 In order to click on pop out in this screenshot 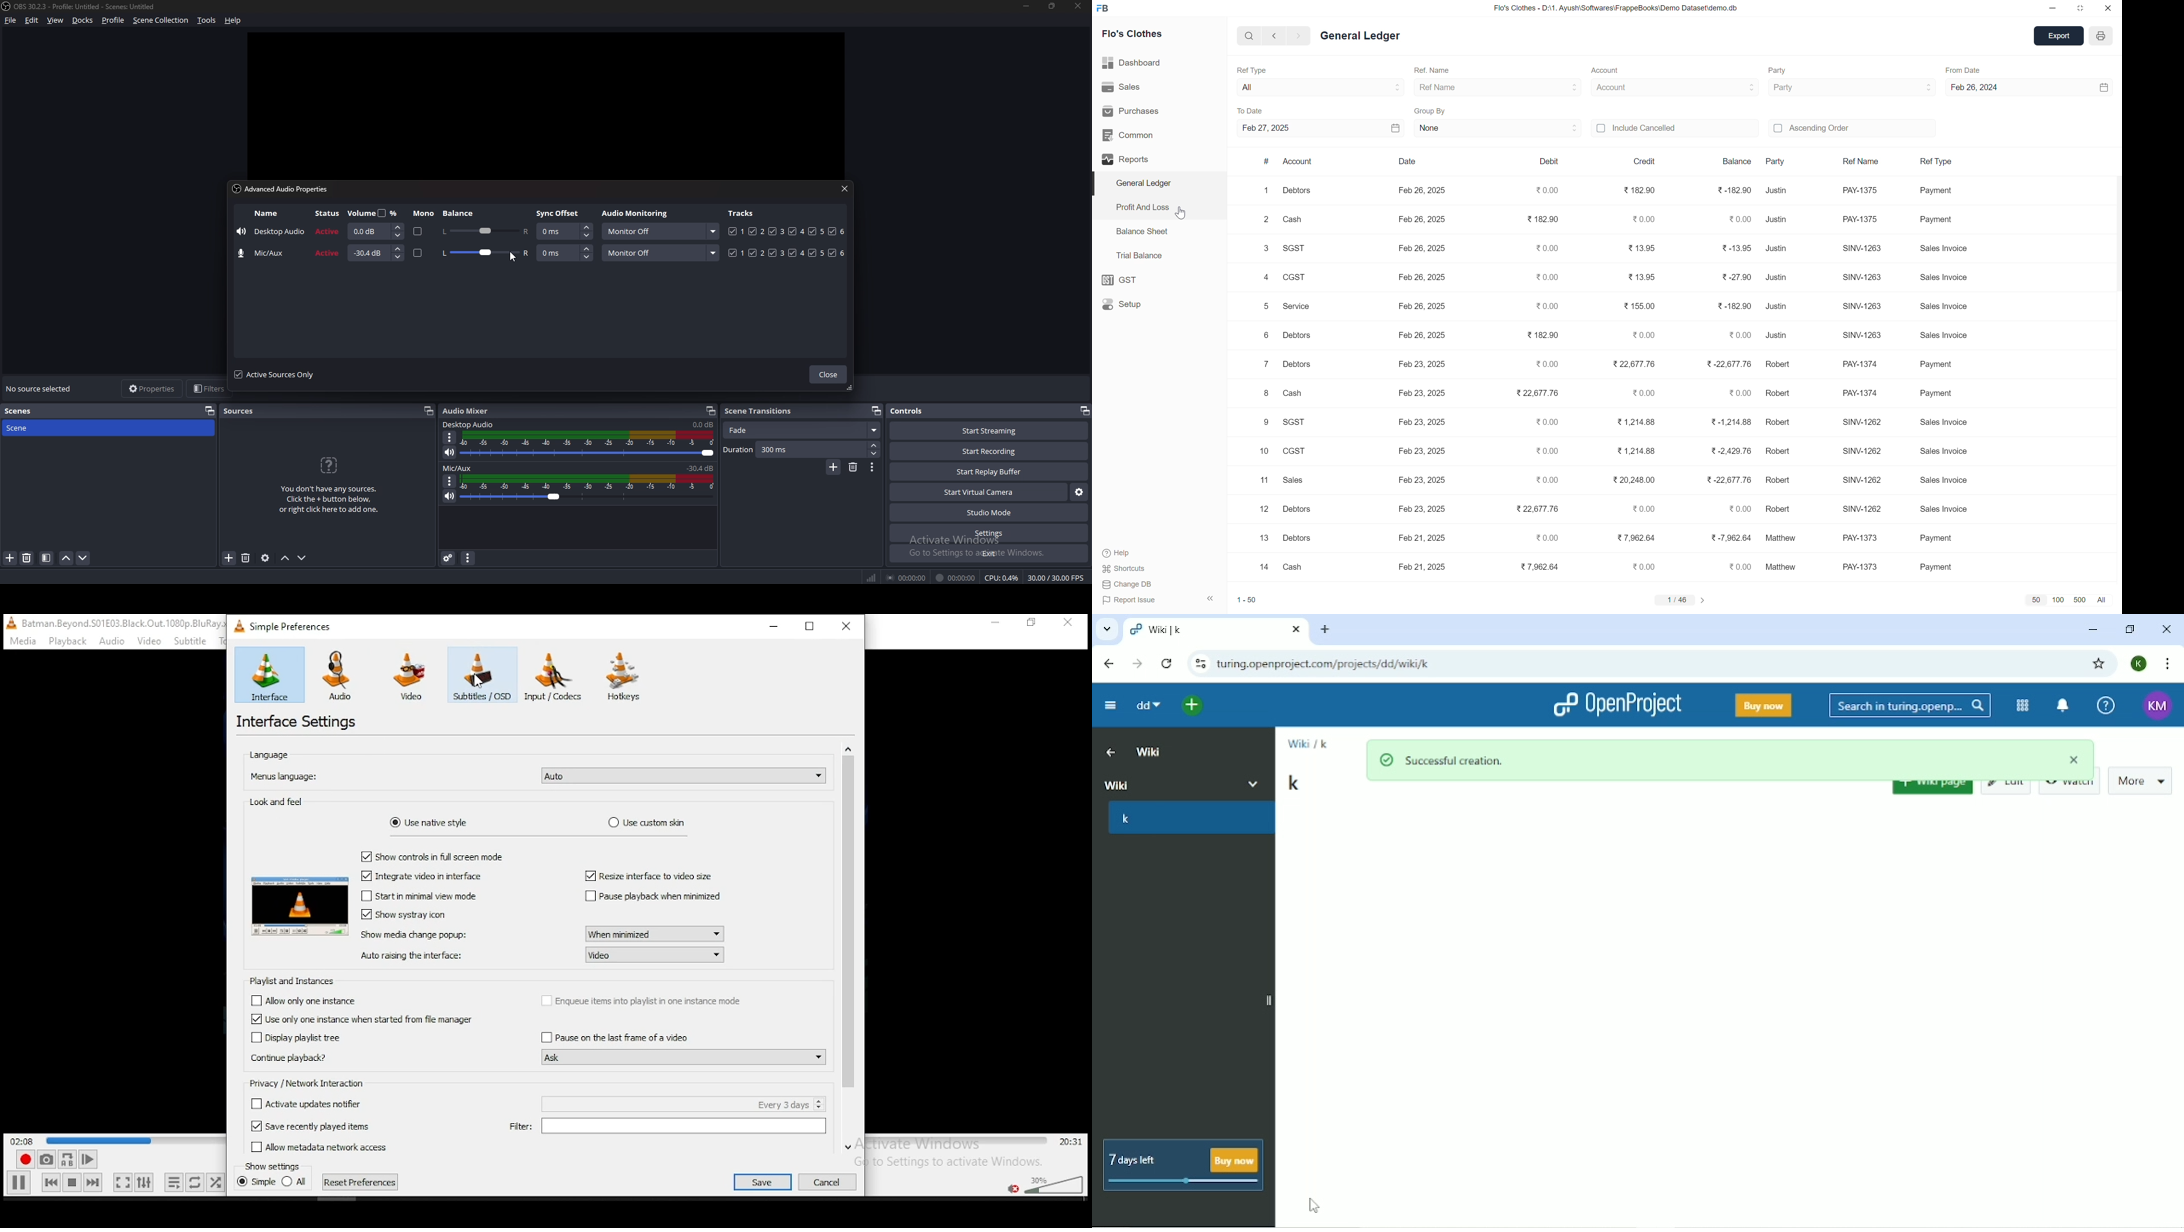, I will do `click(710, 411)`.